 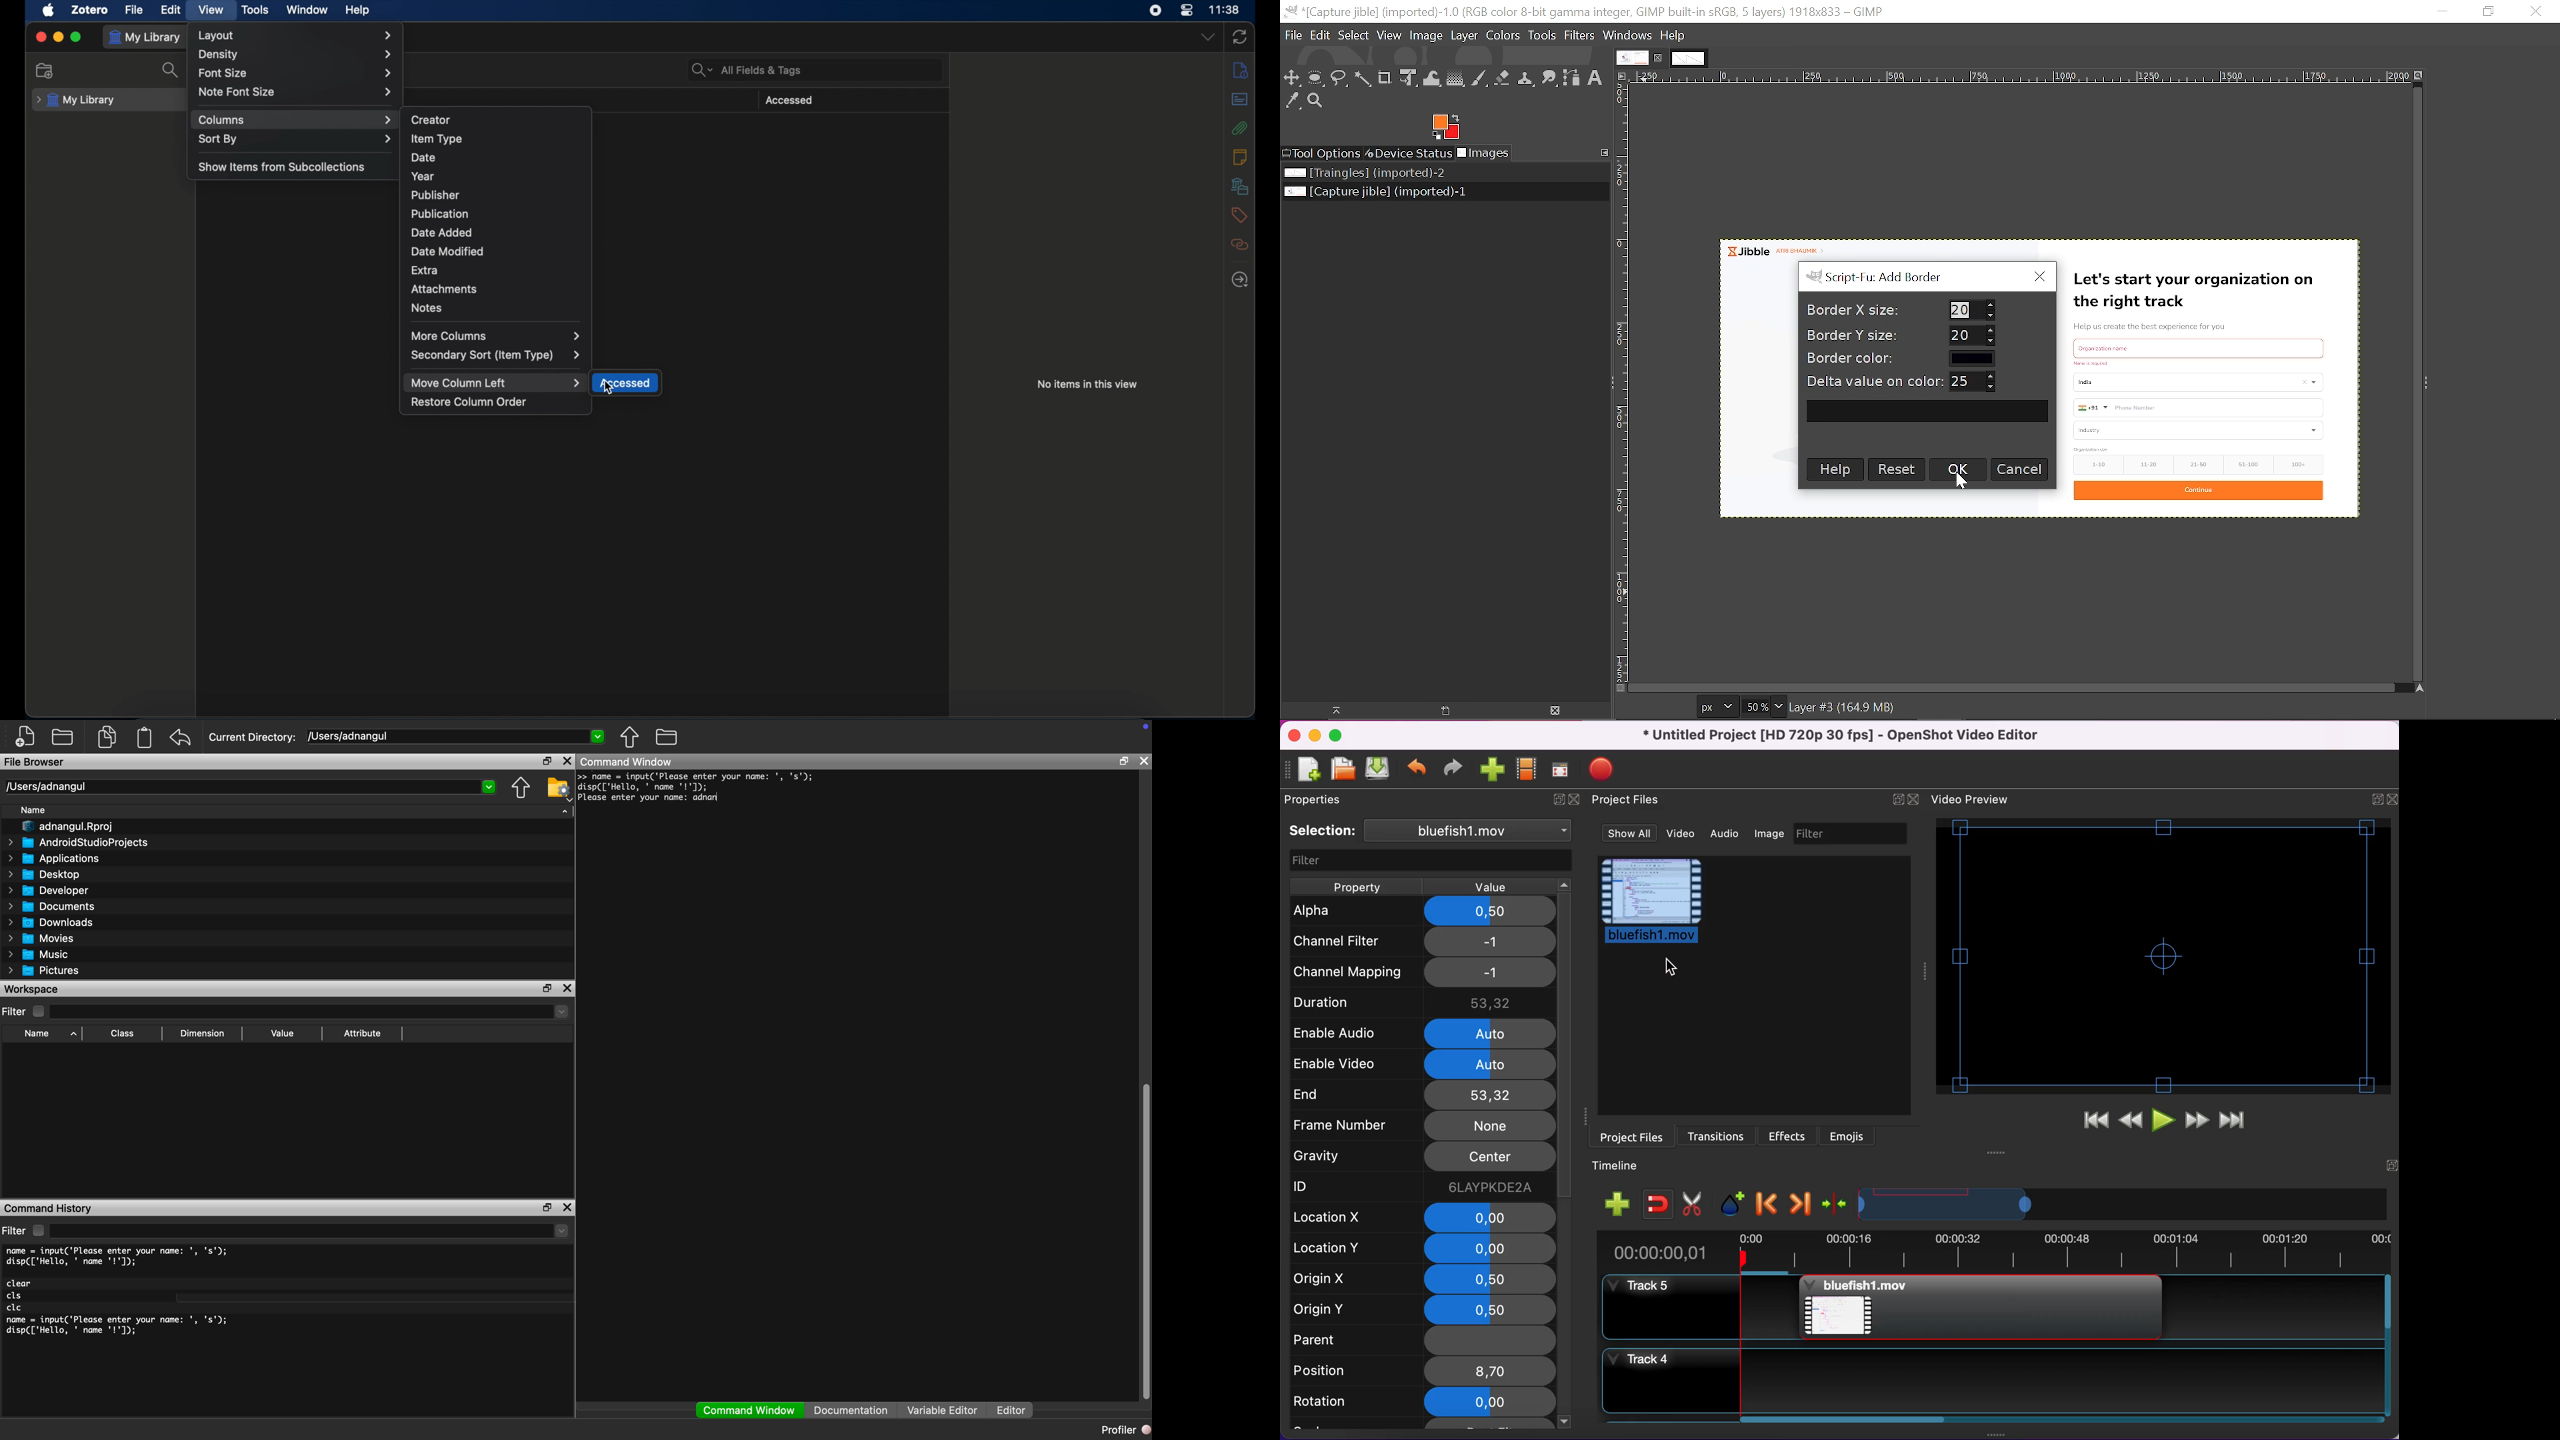 What do you see at coordinates (1528, 79) in the screenshot?
I see `Clone tool` at bounding box center [1528, 79].